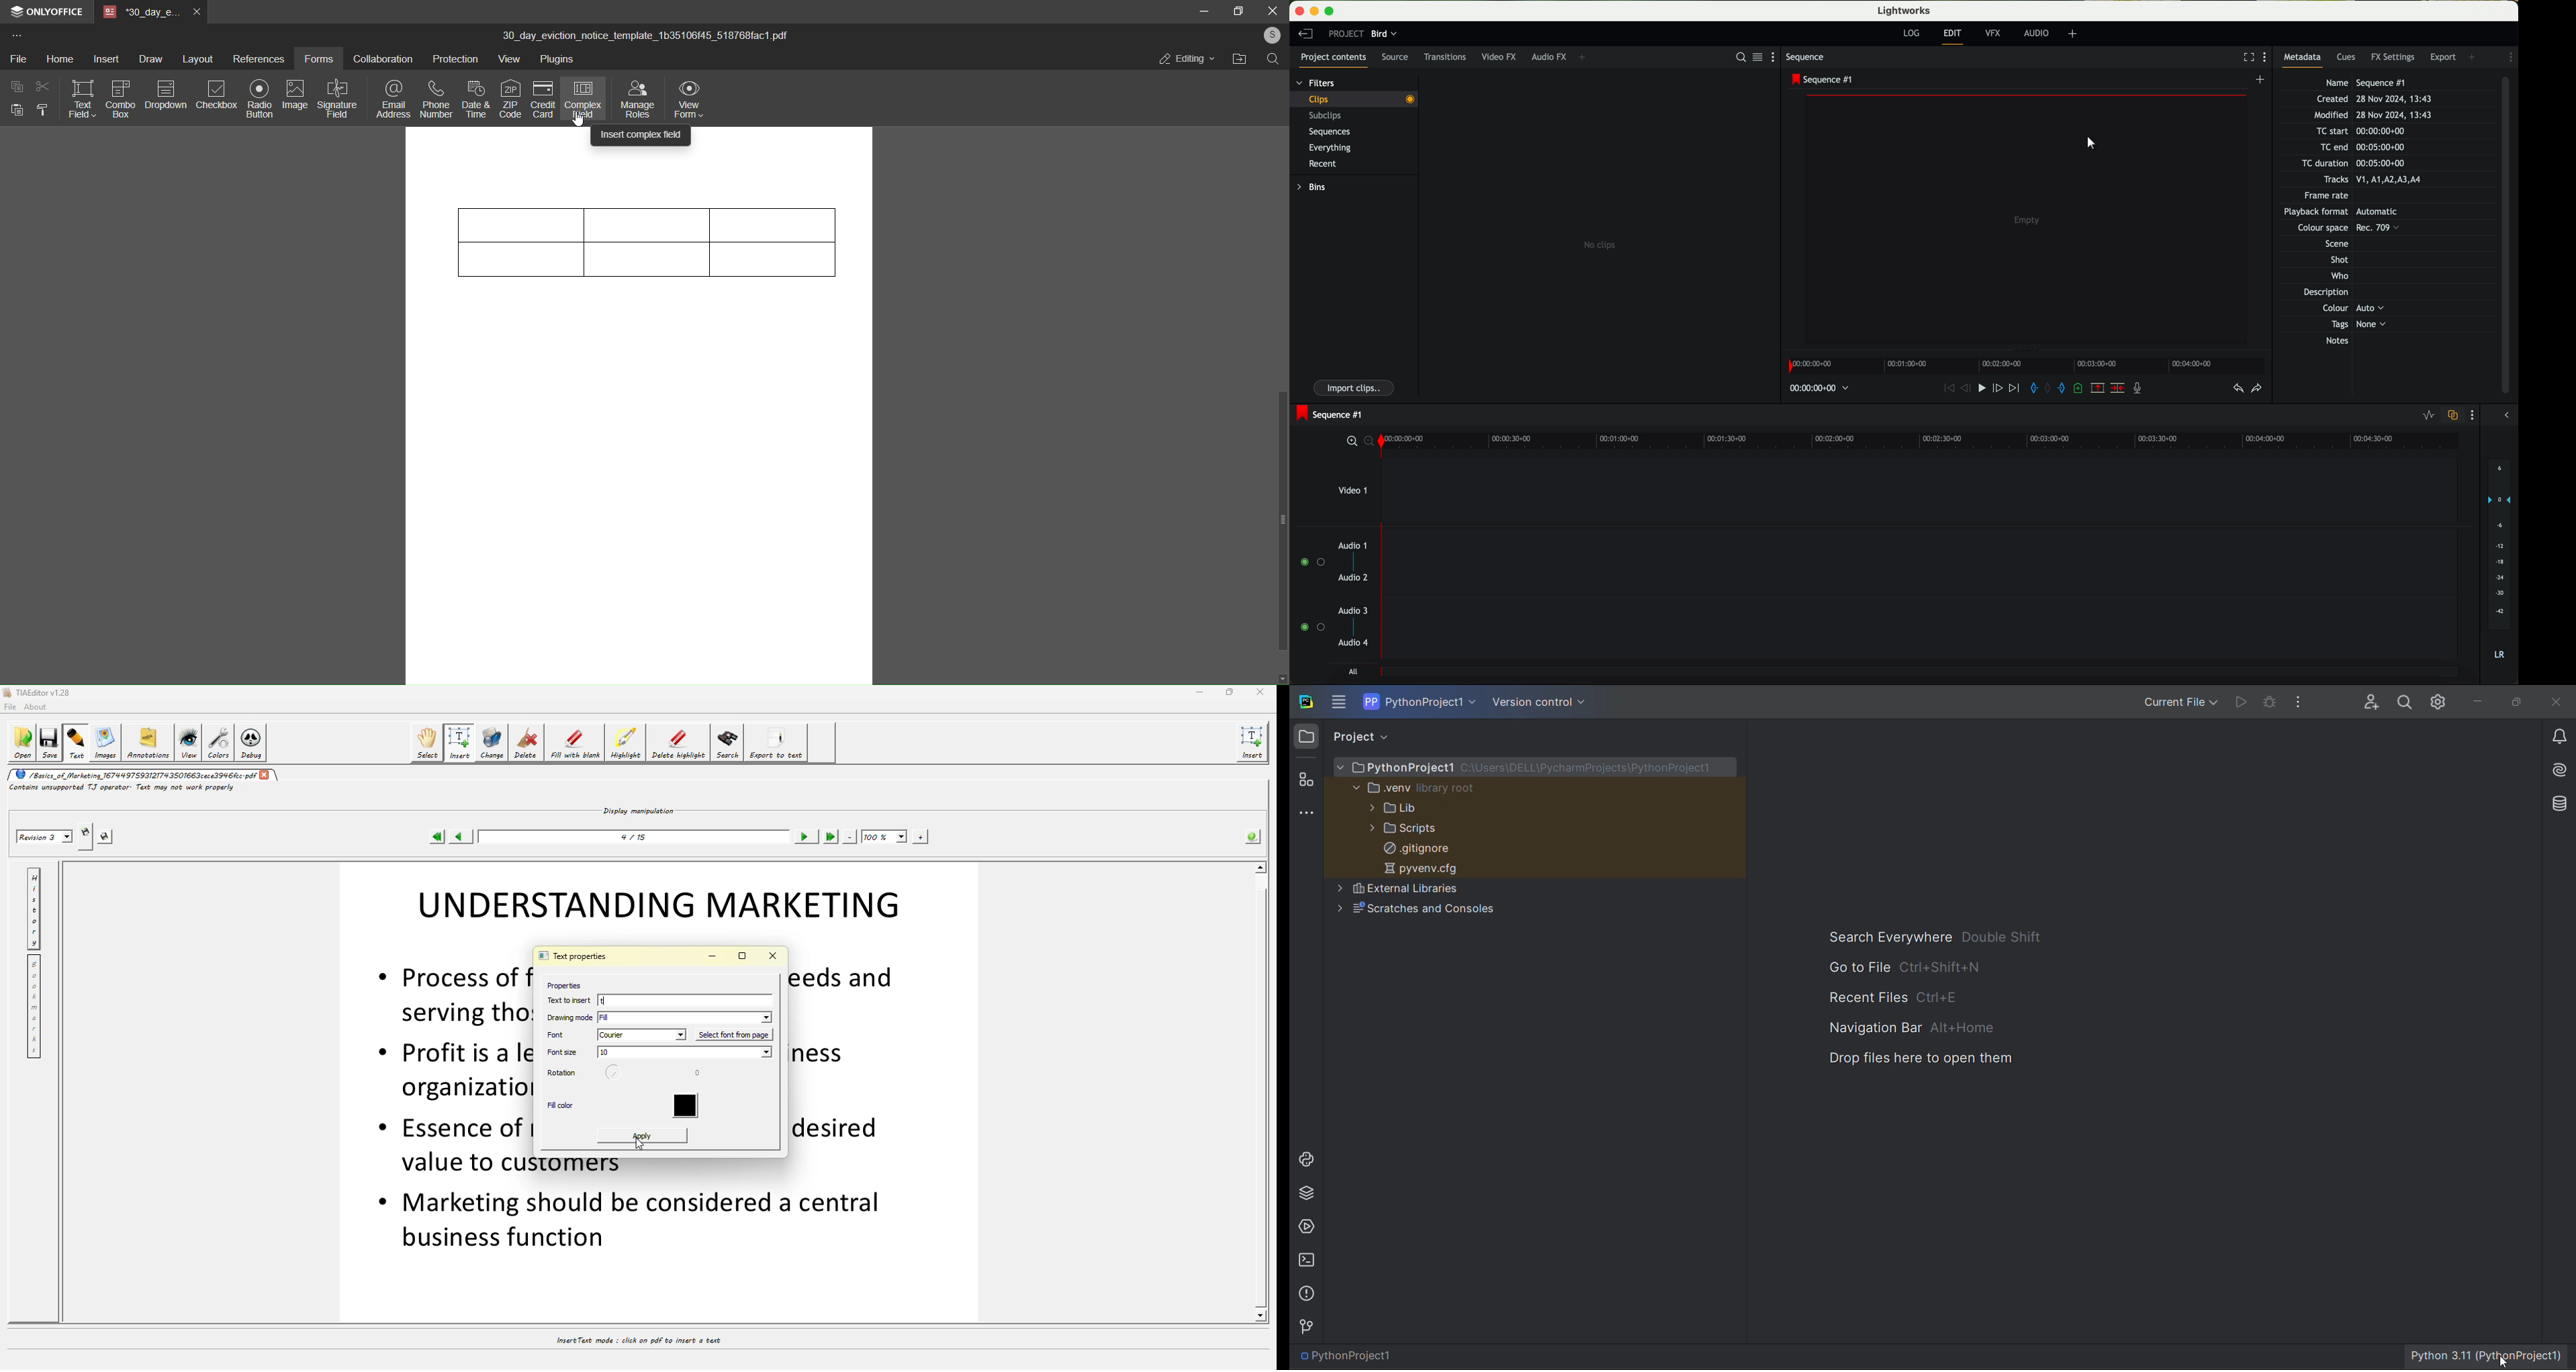  Describe the element at coordinates (1501, 57) in the screenshot. I see `video FX` at that location.